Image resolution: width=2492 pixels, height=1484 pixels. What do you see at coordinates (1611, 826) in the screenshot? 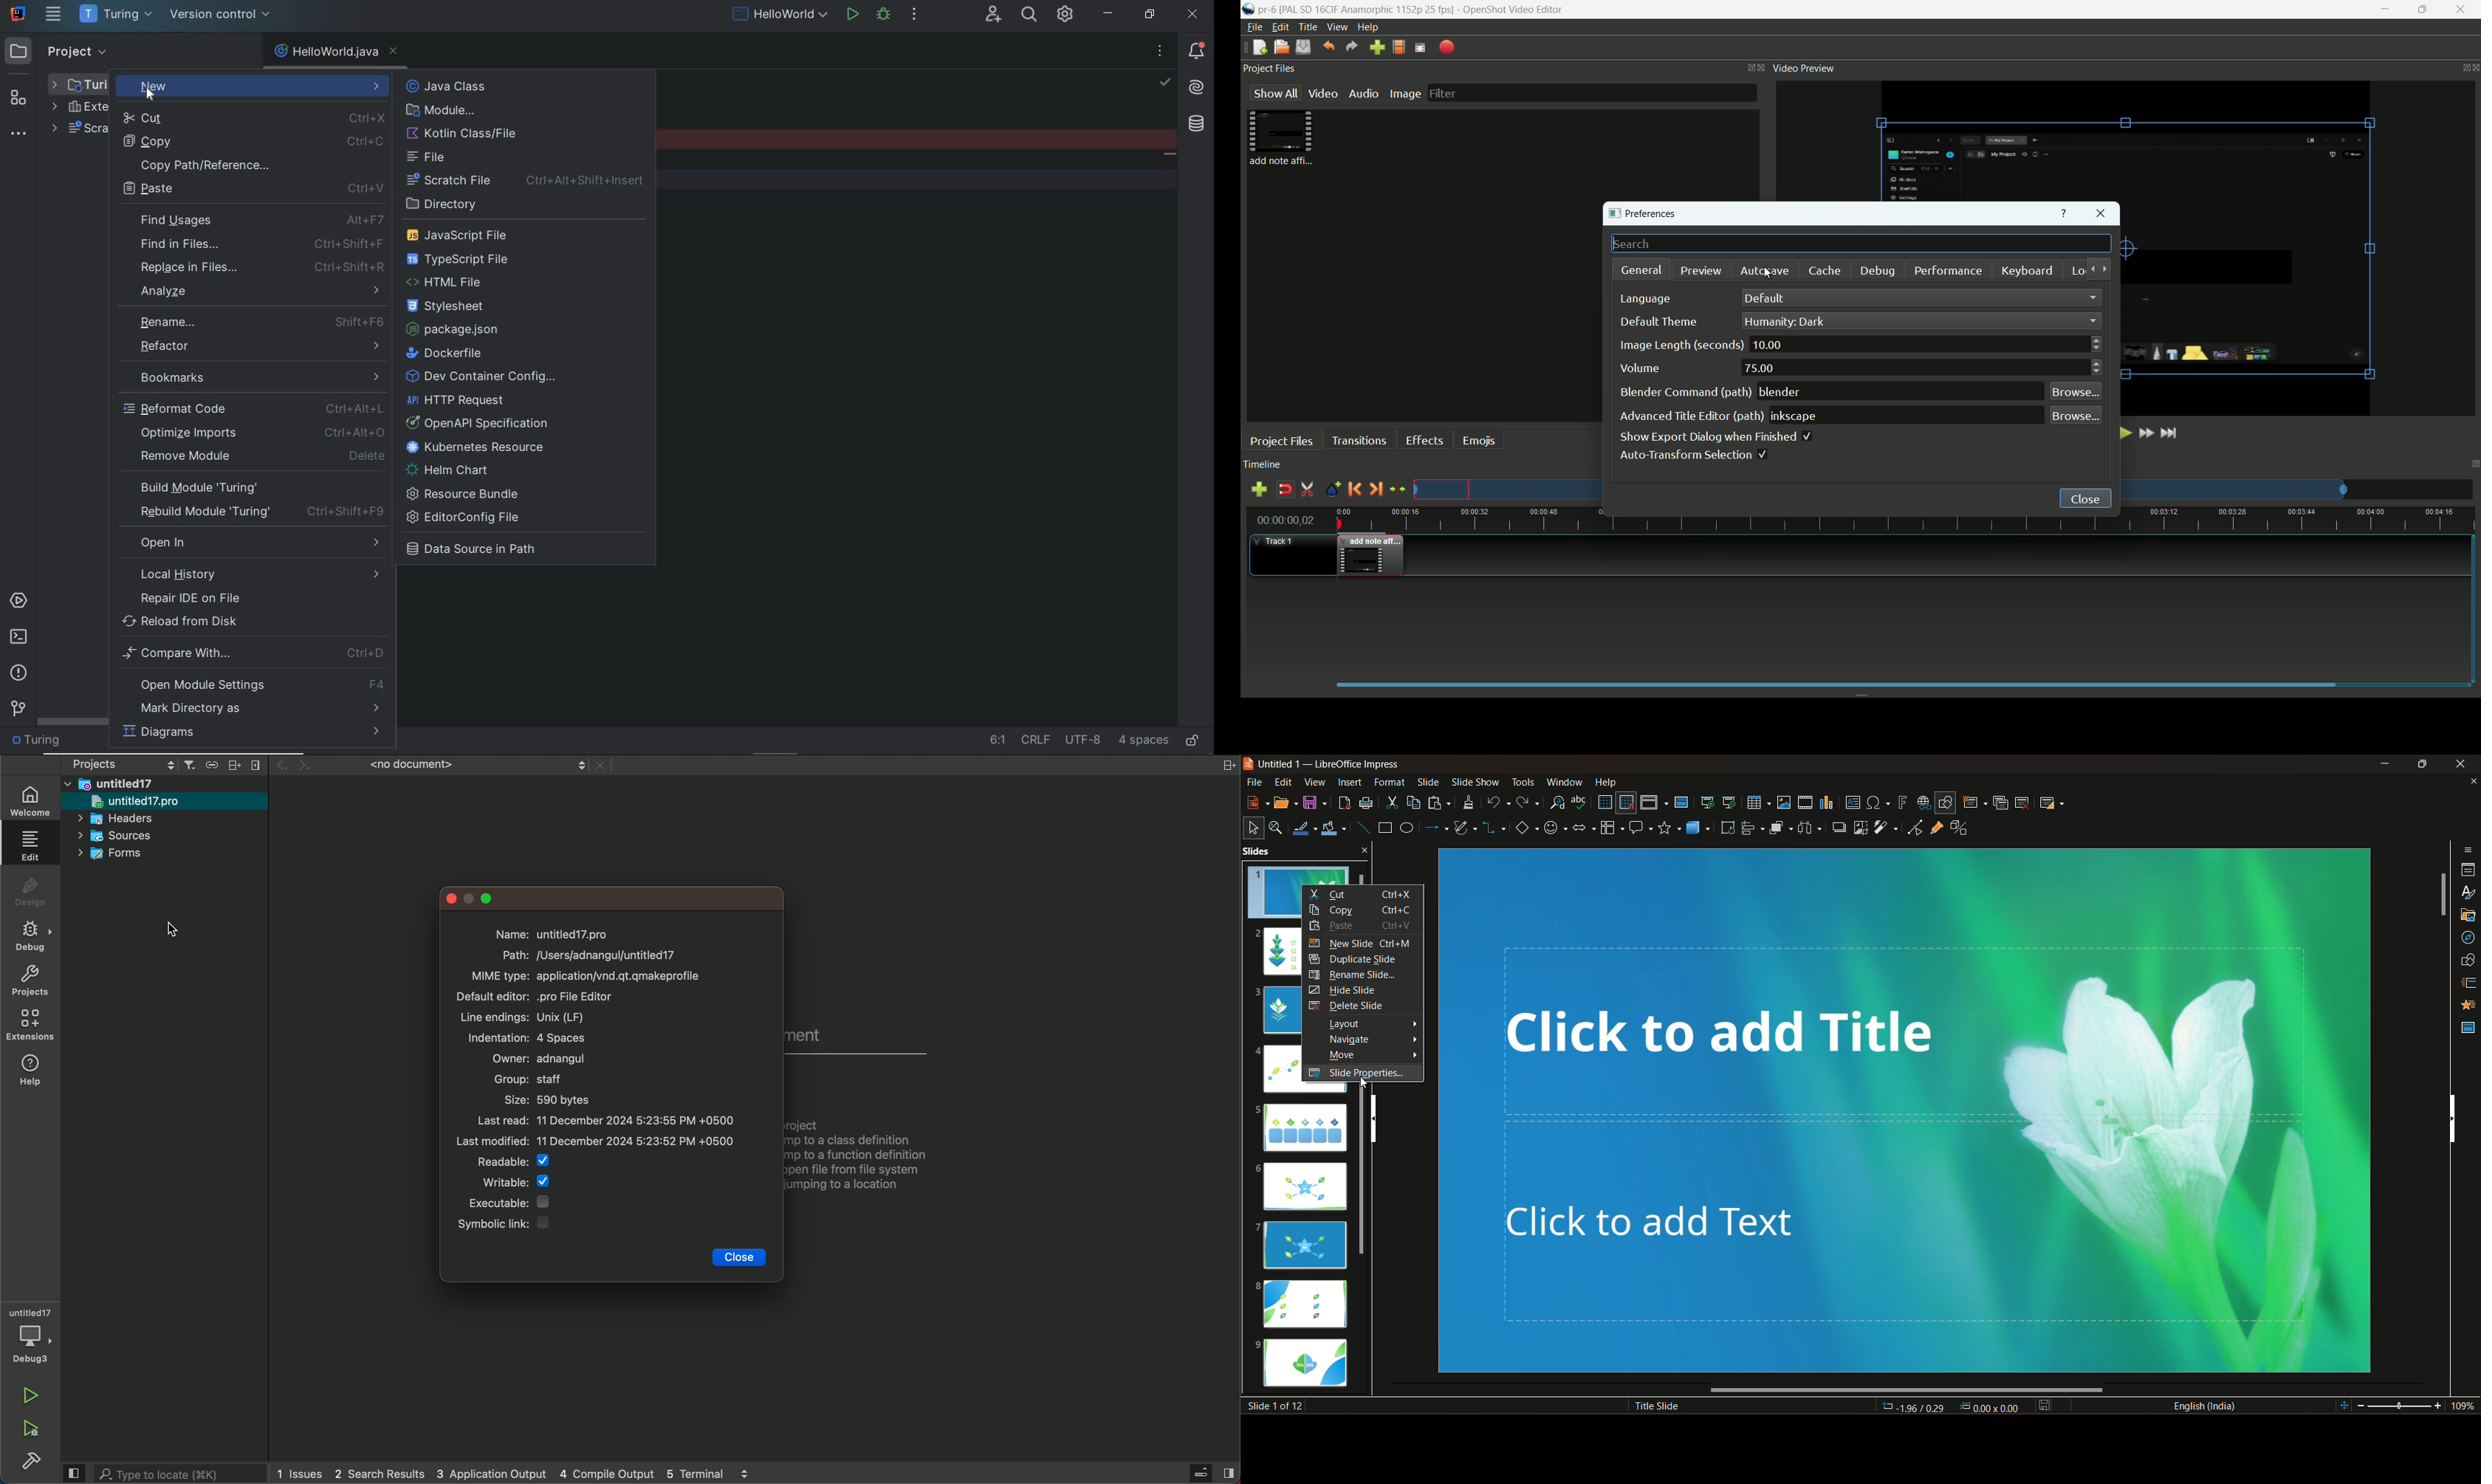
I see `flowchart` at bounding box center [1611, 826].